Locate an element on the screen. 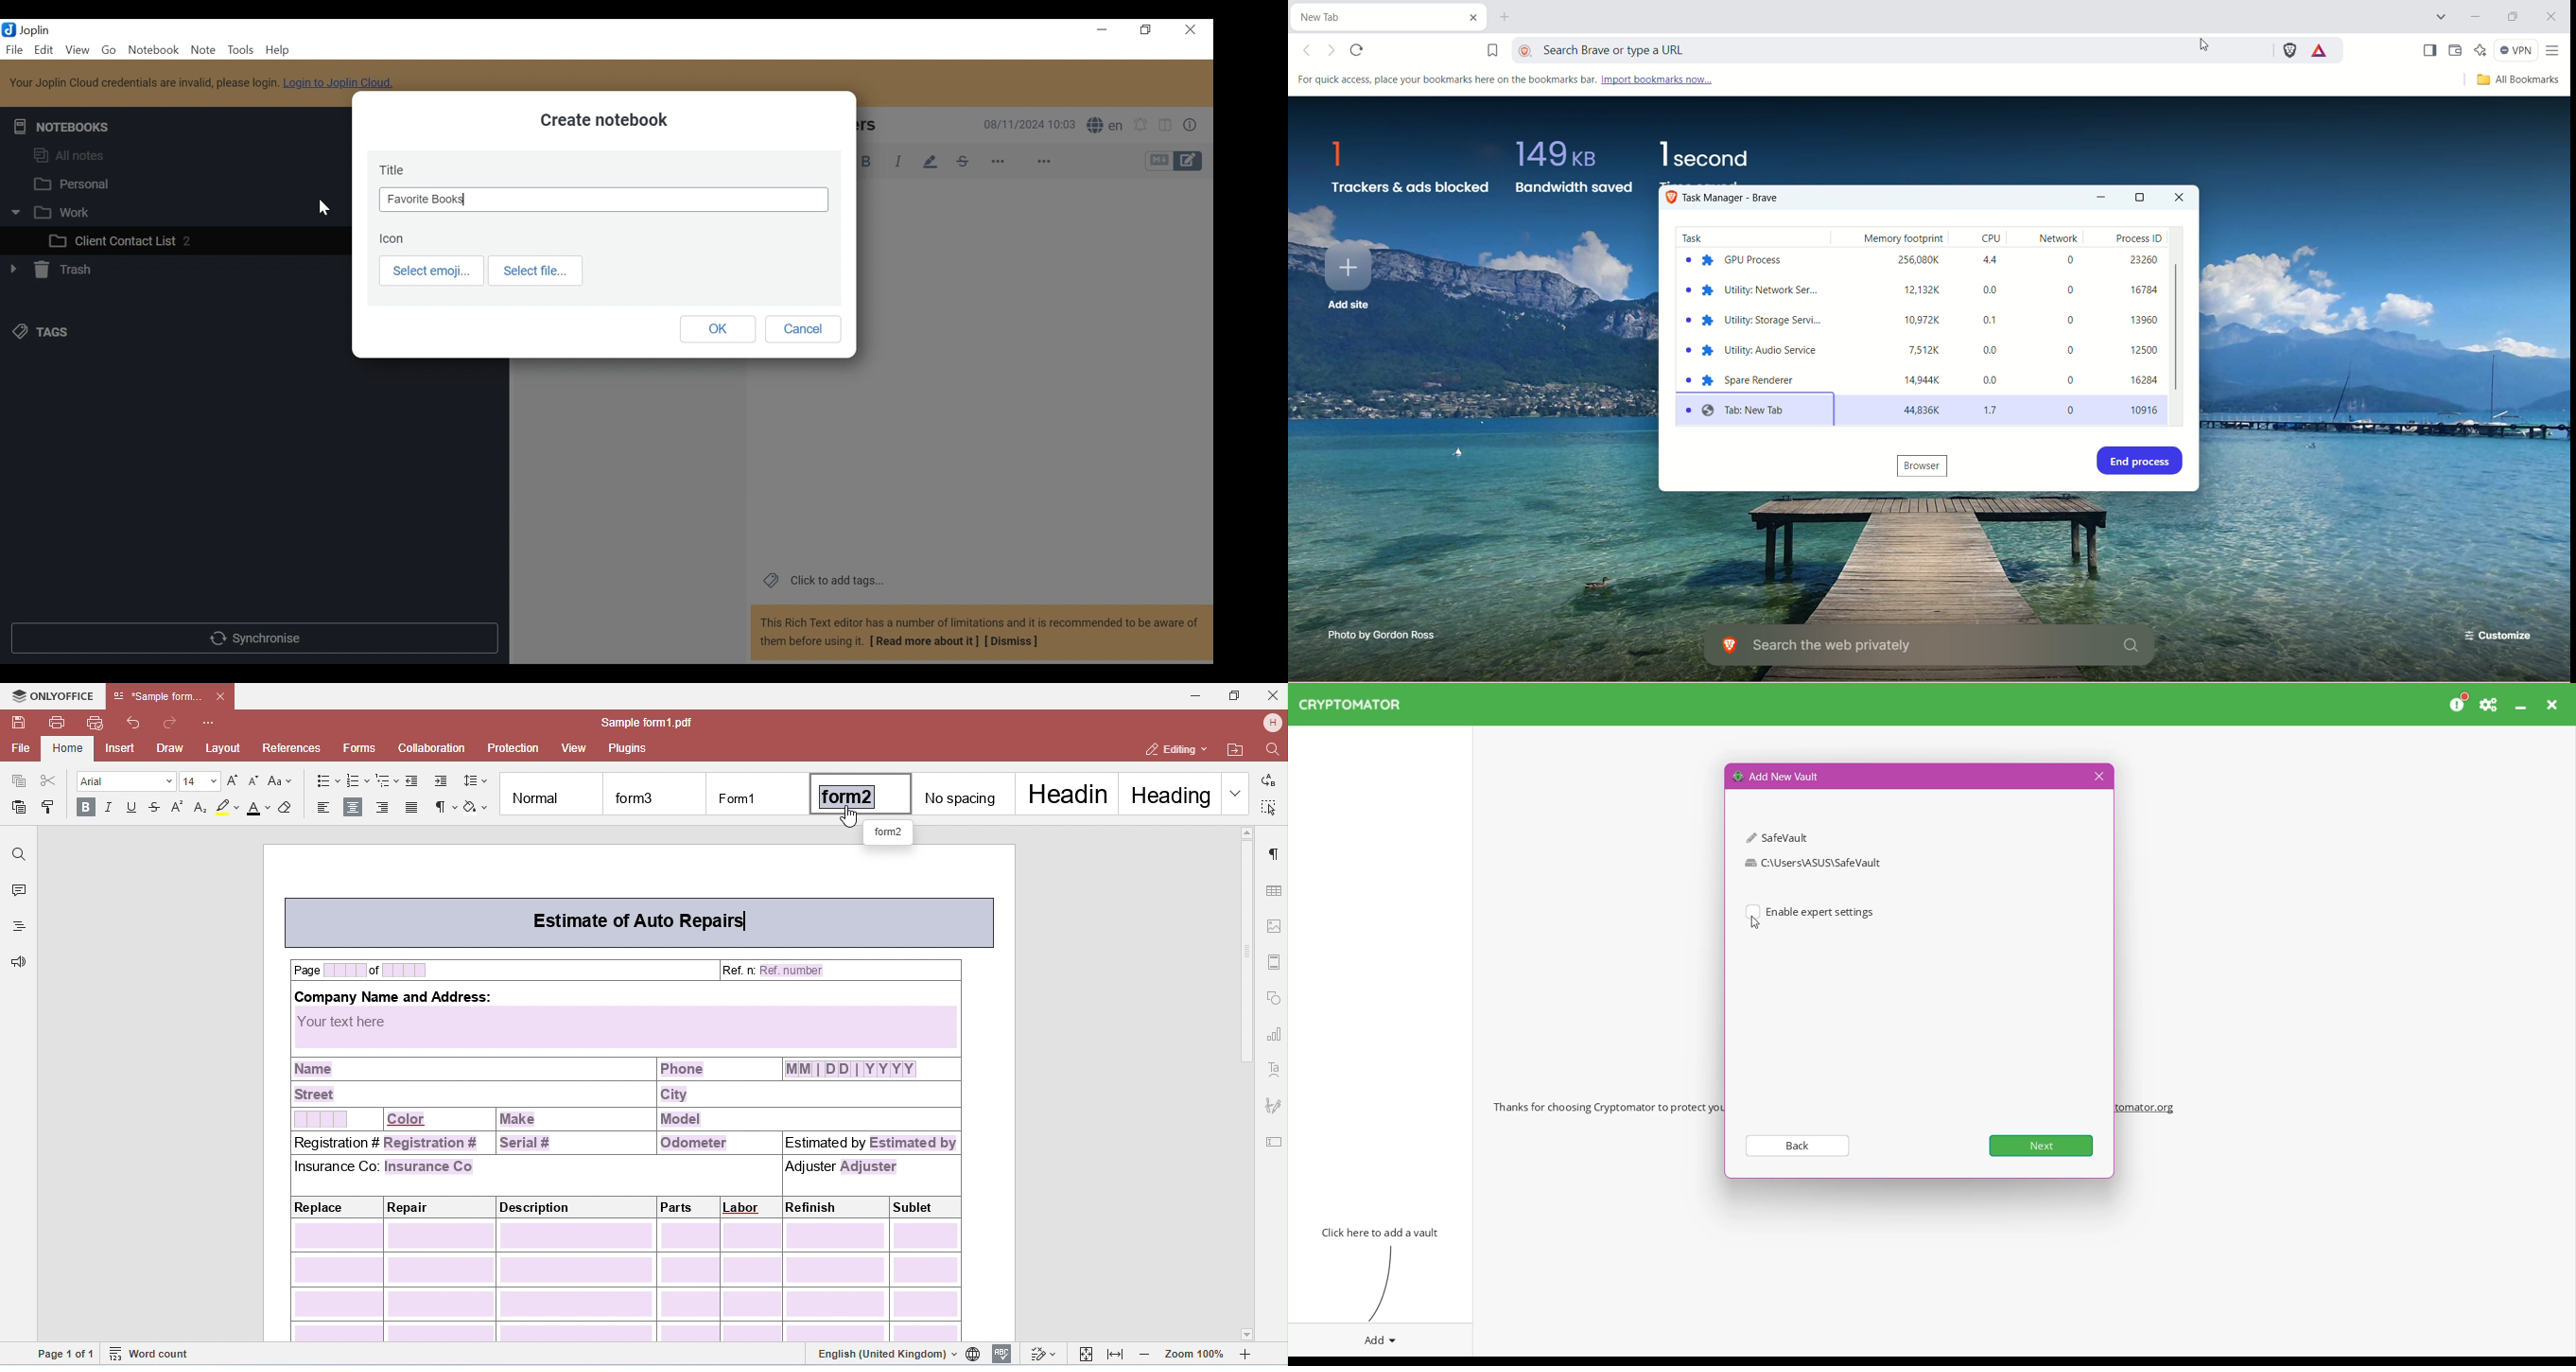 Image resolution: width=2576 pixels, height=1372 pixels. Favorites Books is located at coordinates (605, 199).